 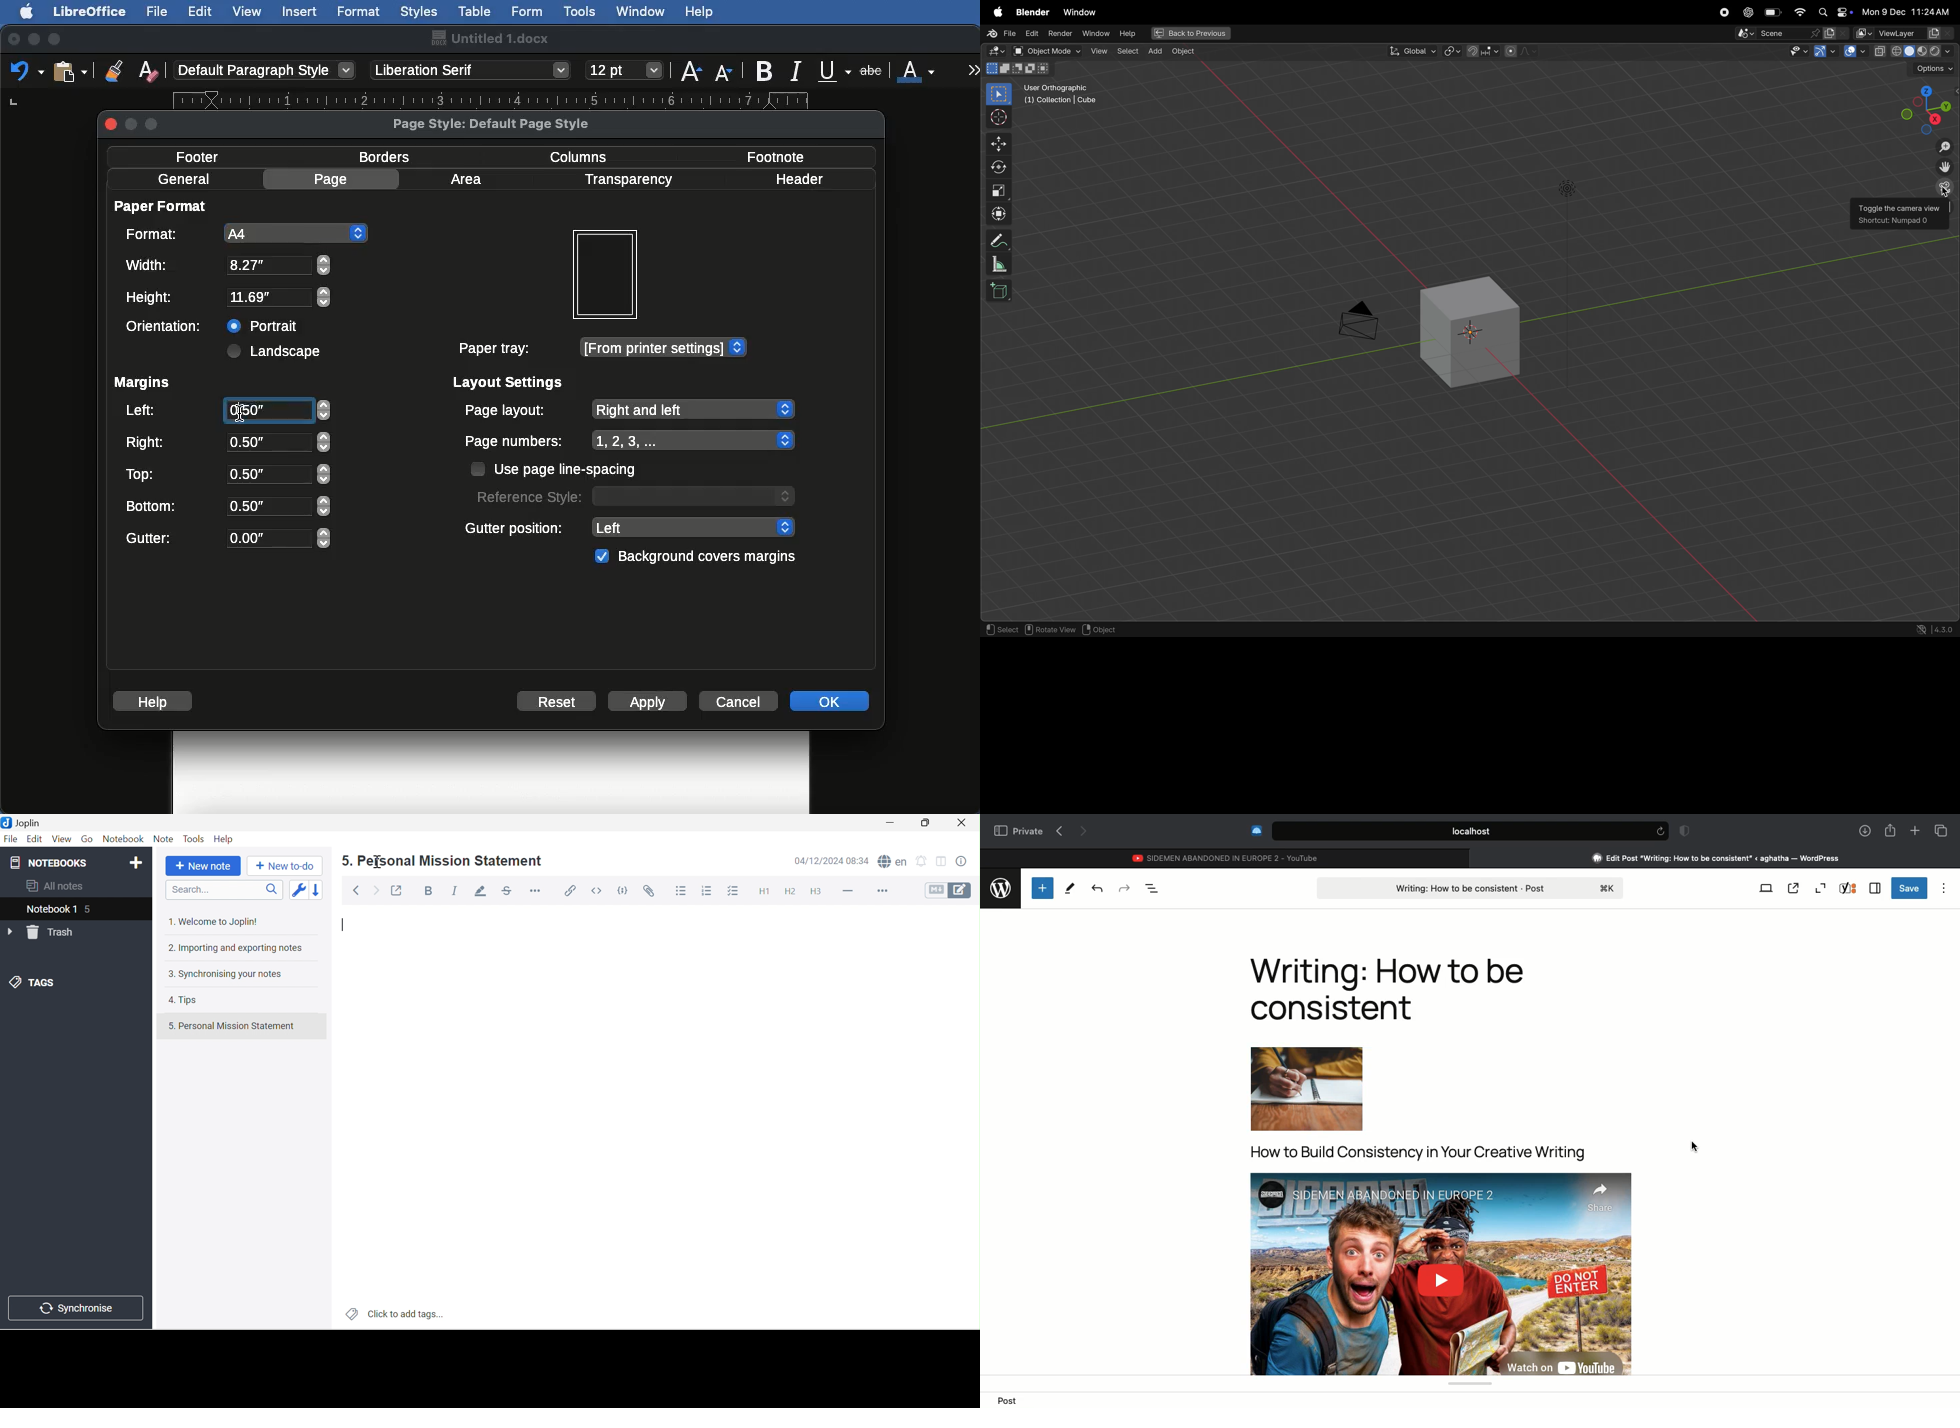 What do you see at coordinates (377, 890) in the screenshot?
I see `Forward` at bounding box center [377, 890].